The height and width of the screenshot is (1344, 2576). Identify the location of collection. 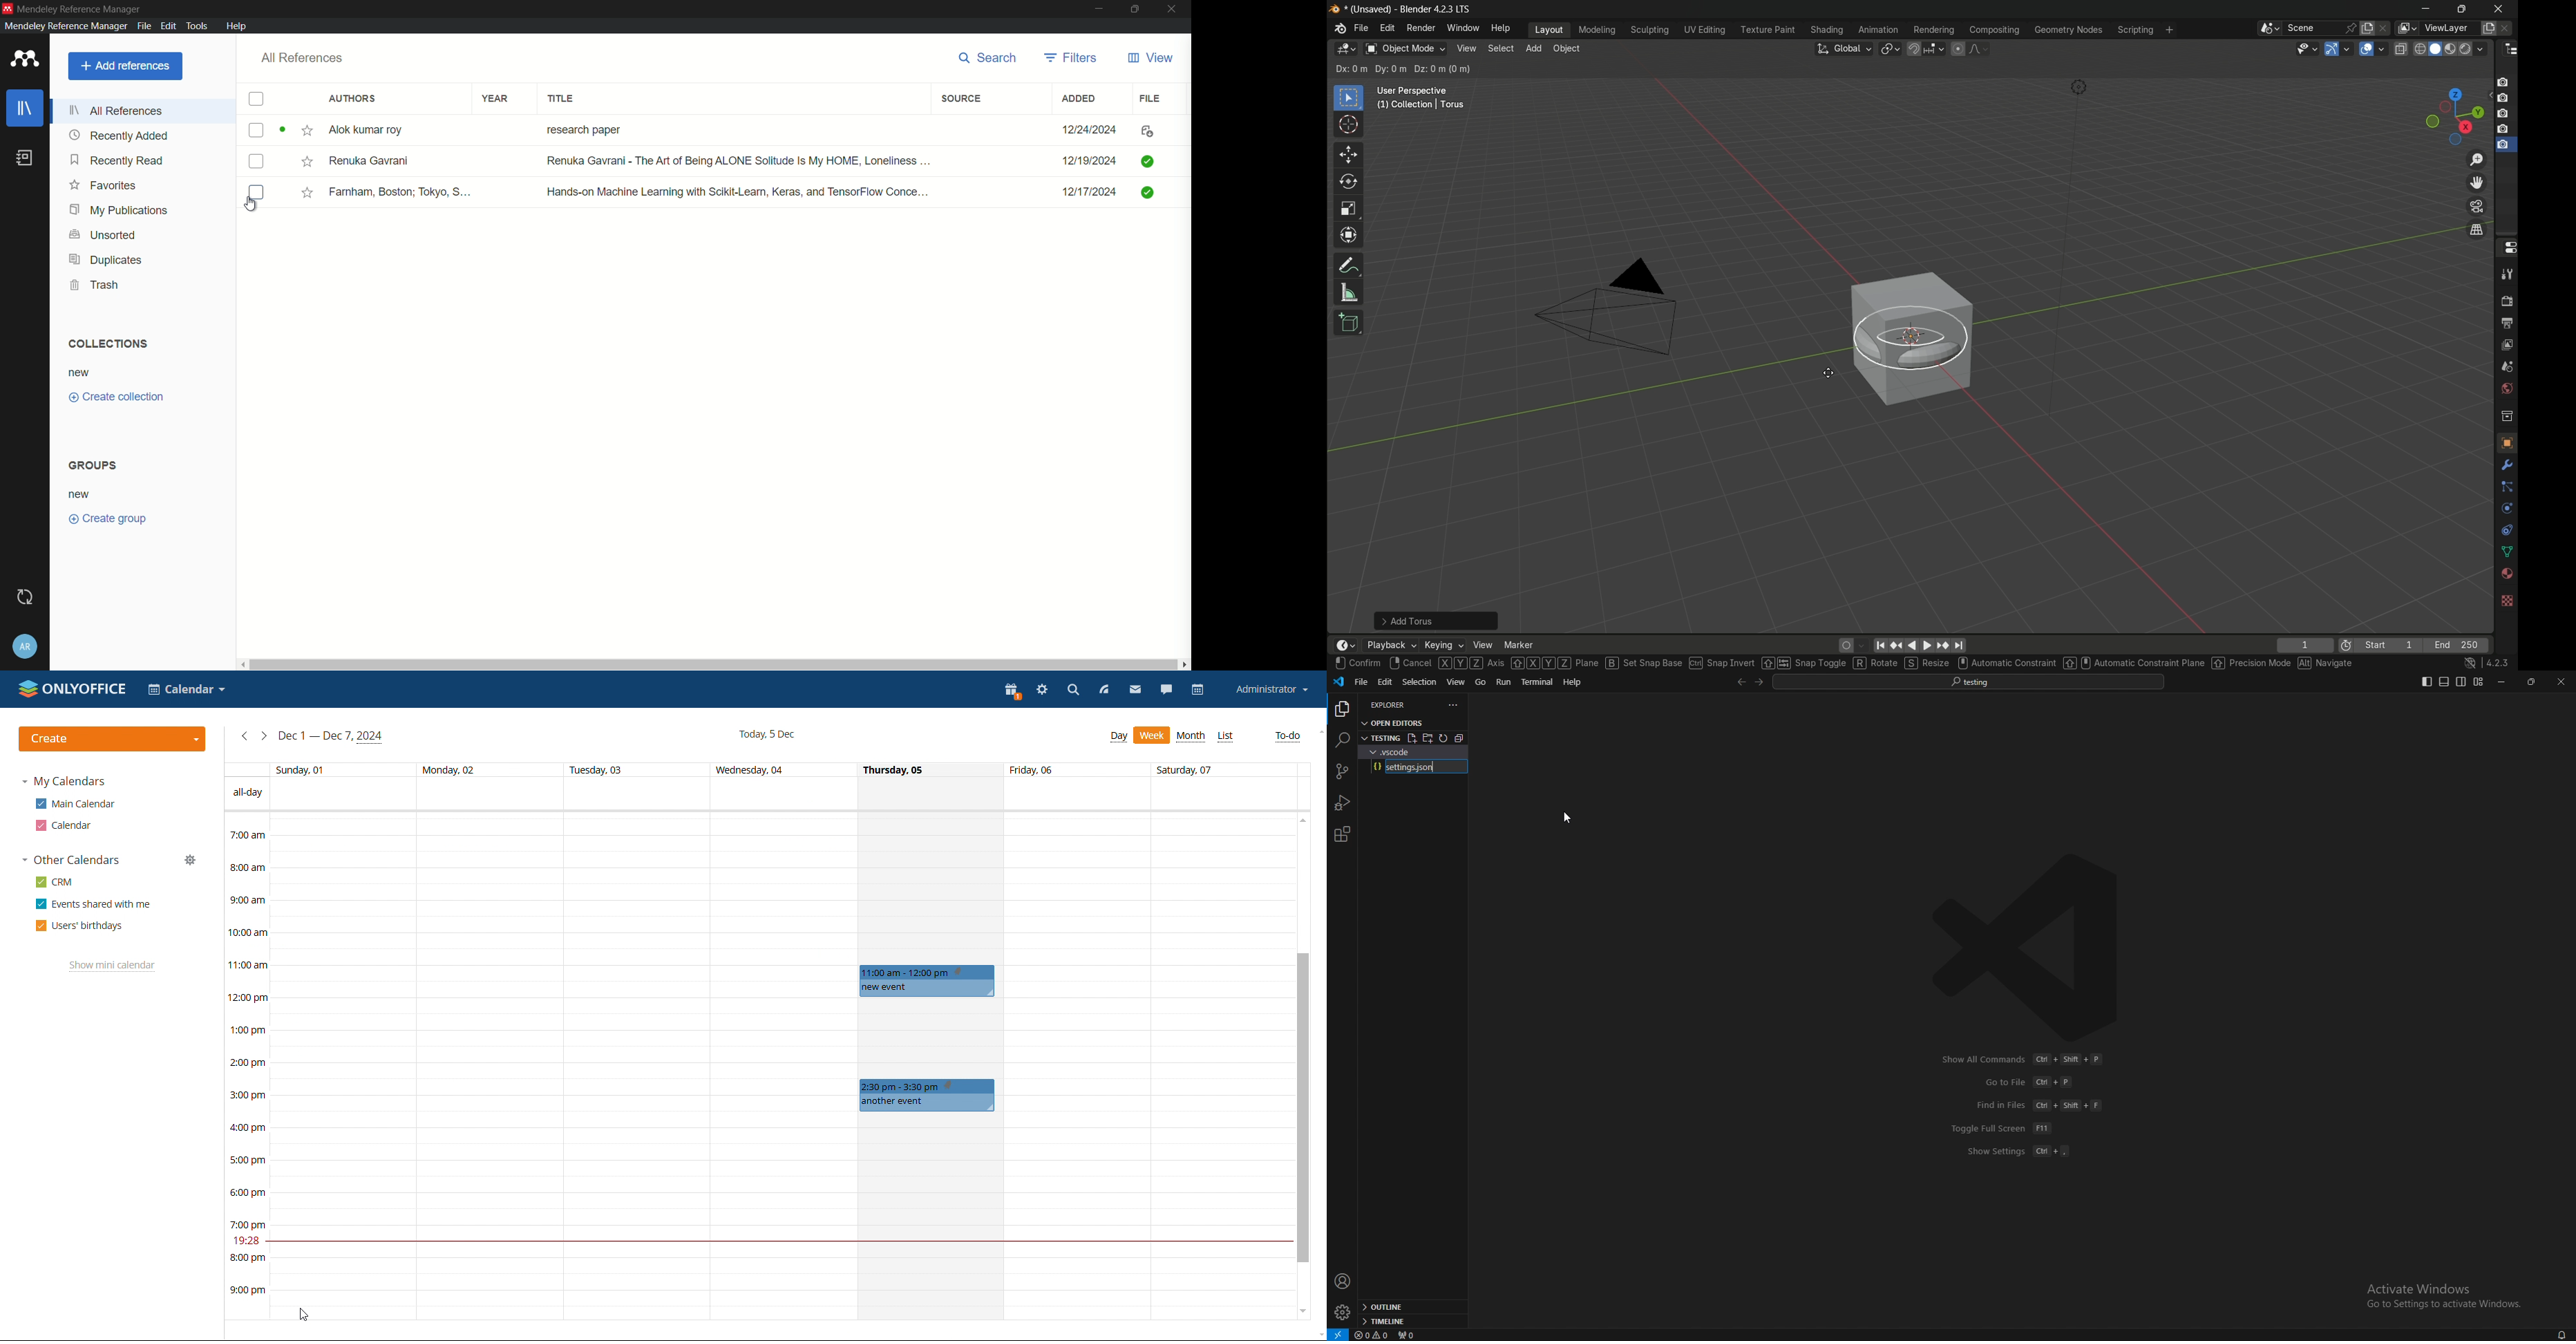
(2506, 415).